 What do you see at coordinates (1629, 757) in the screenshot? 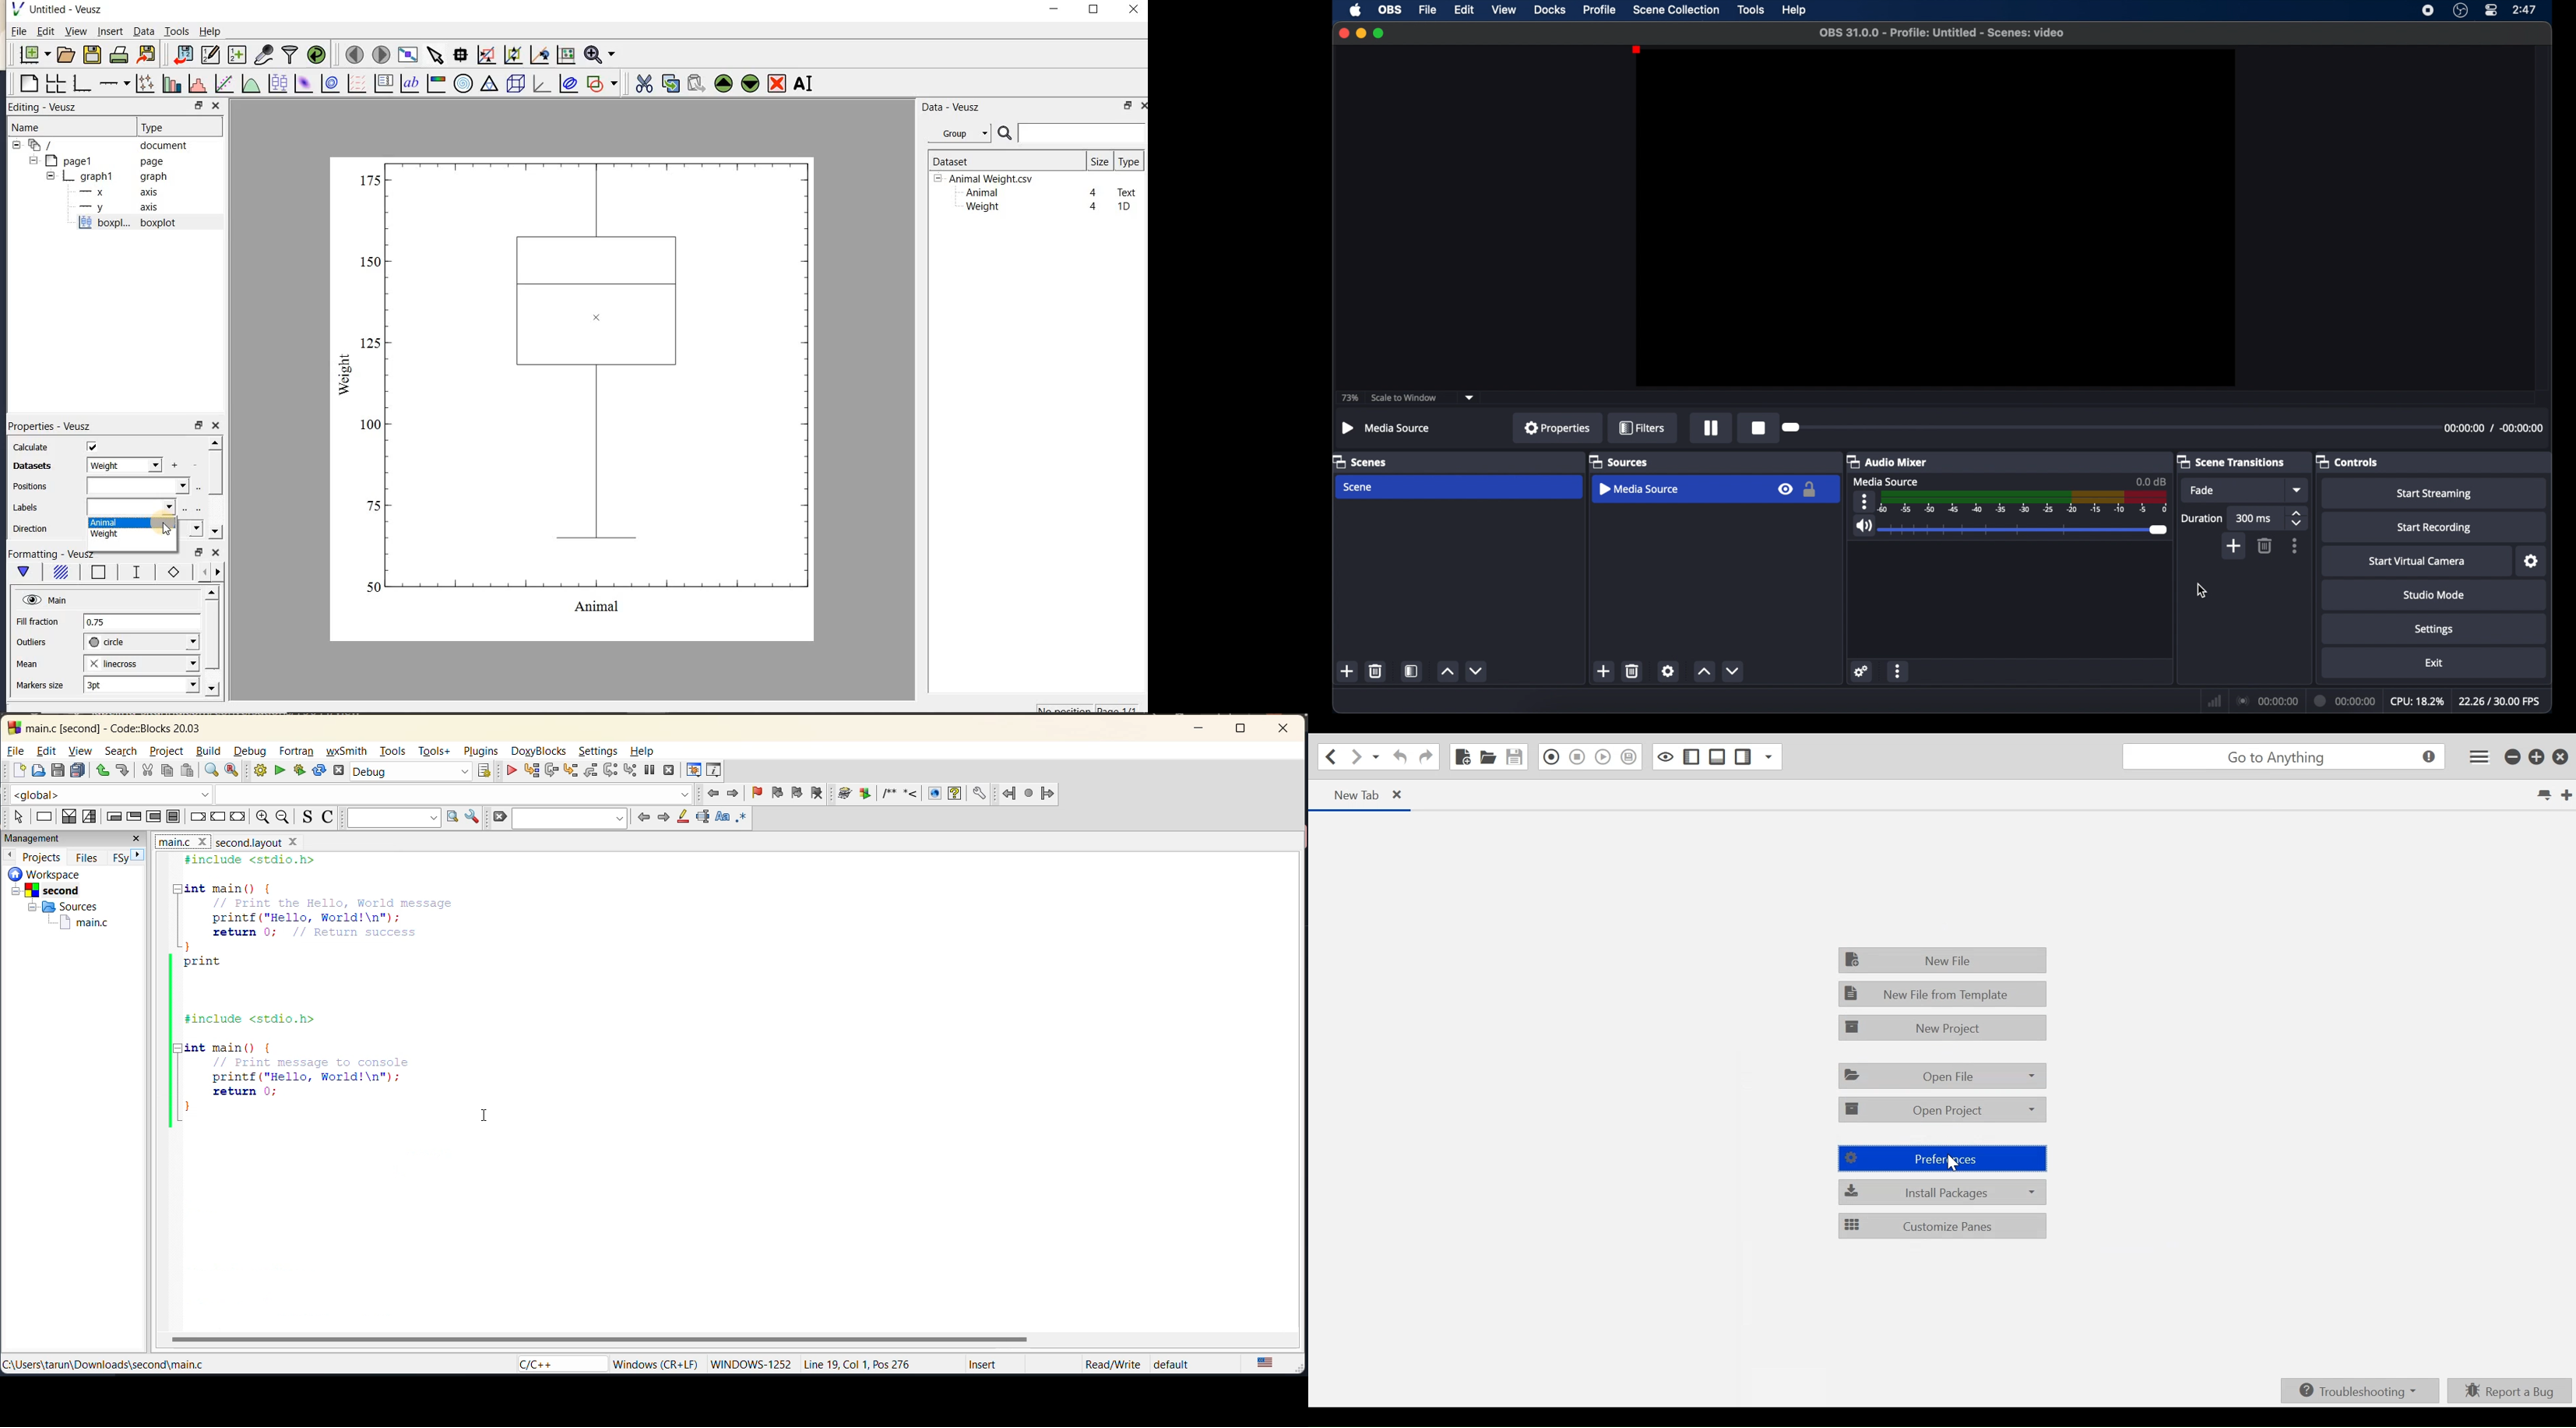
I see `Jump to the next syntax checking result` at bounding box center [1629, 757].